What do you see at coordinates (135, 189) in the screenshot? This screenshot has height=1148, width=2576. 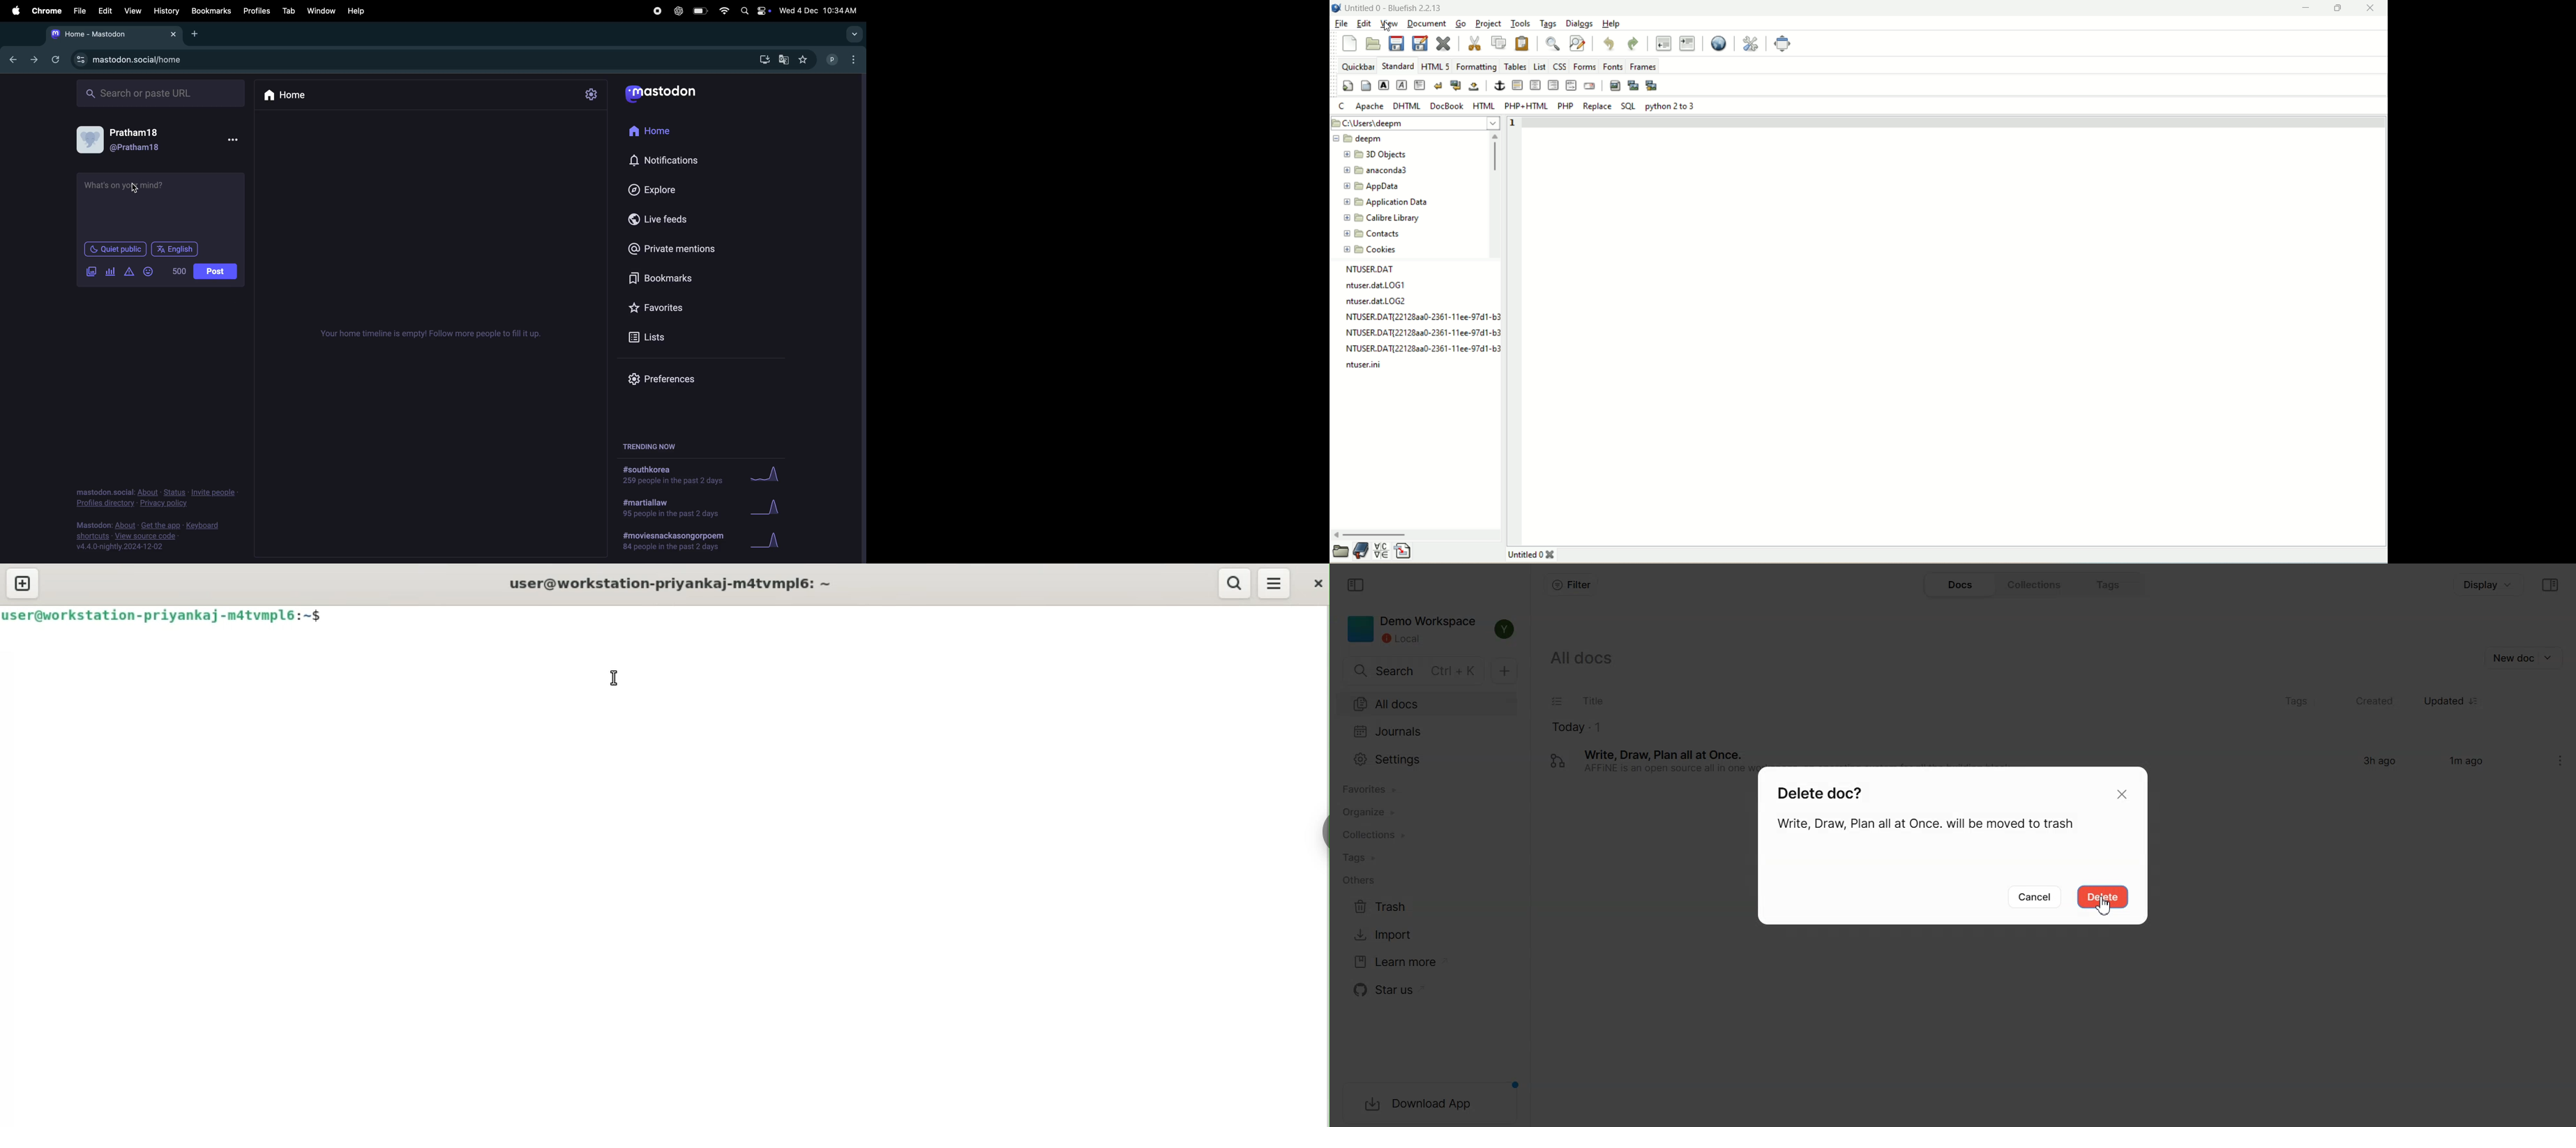 I see `cursor` at bounding box center [135, 189].